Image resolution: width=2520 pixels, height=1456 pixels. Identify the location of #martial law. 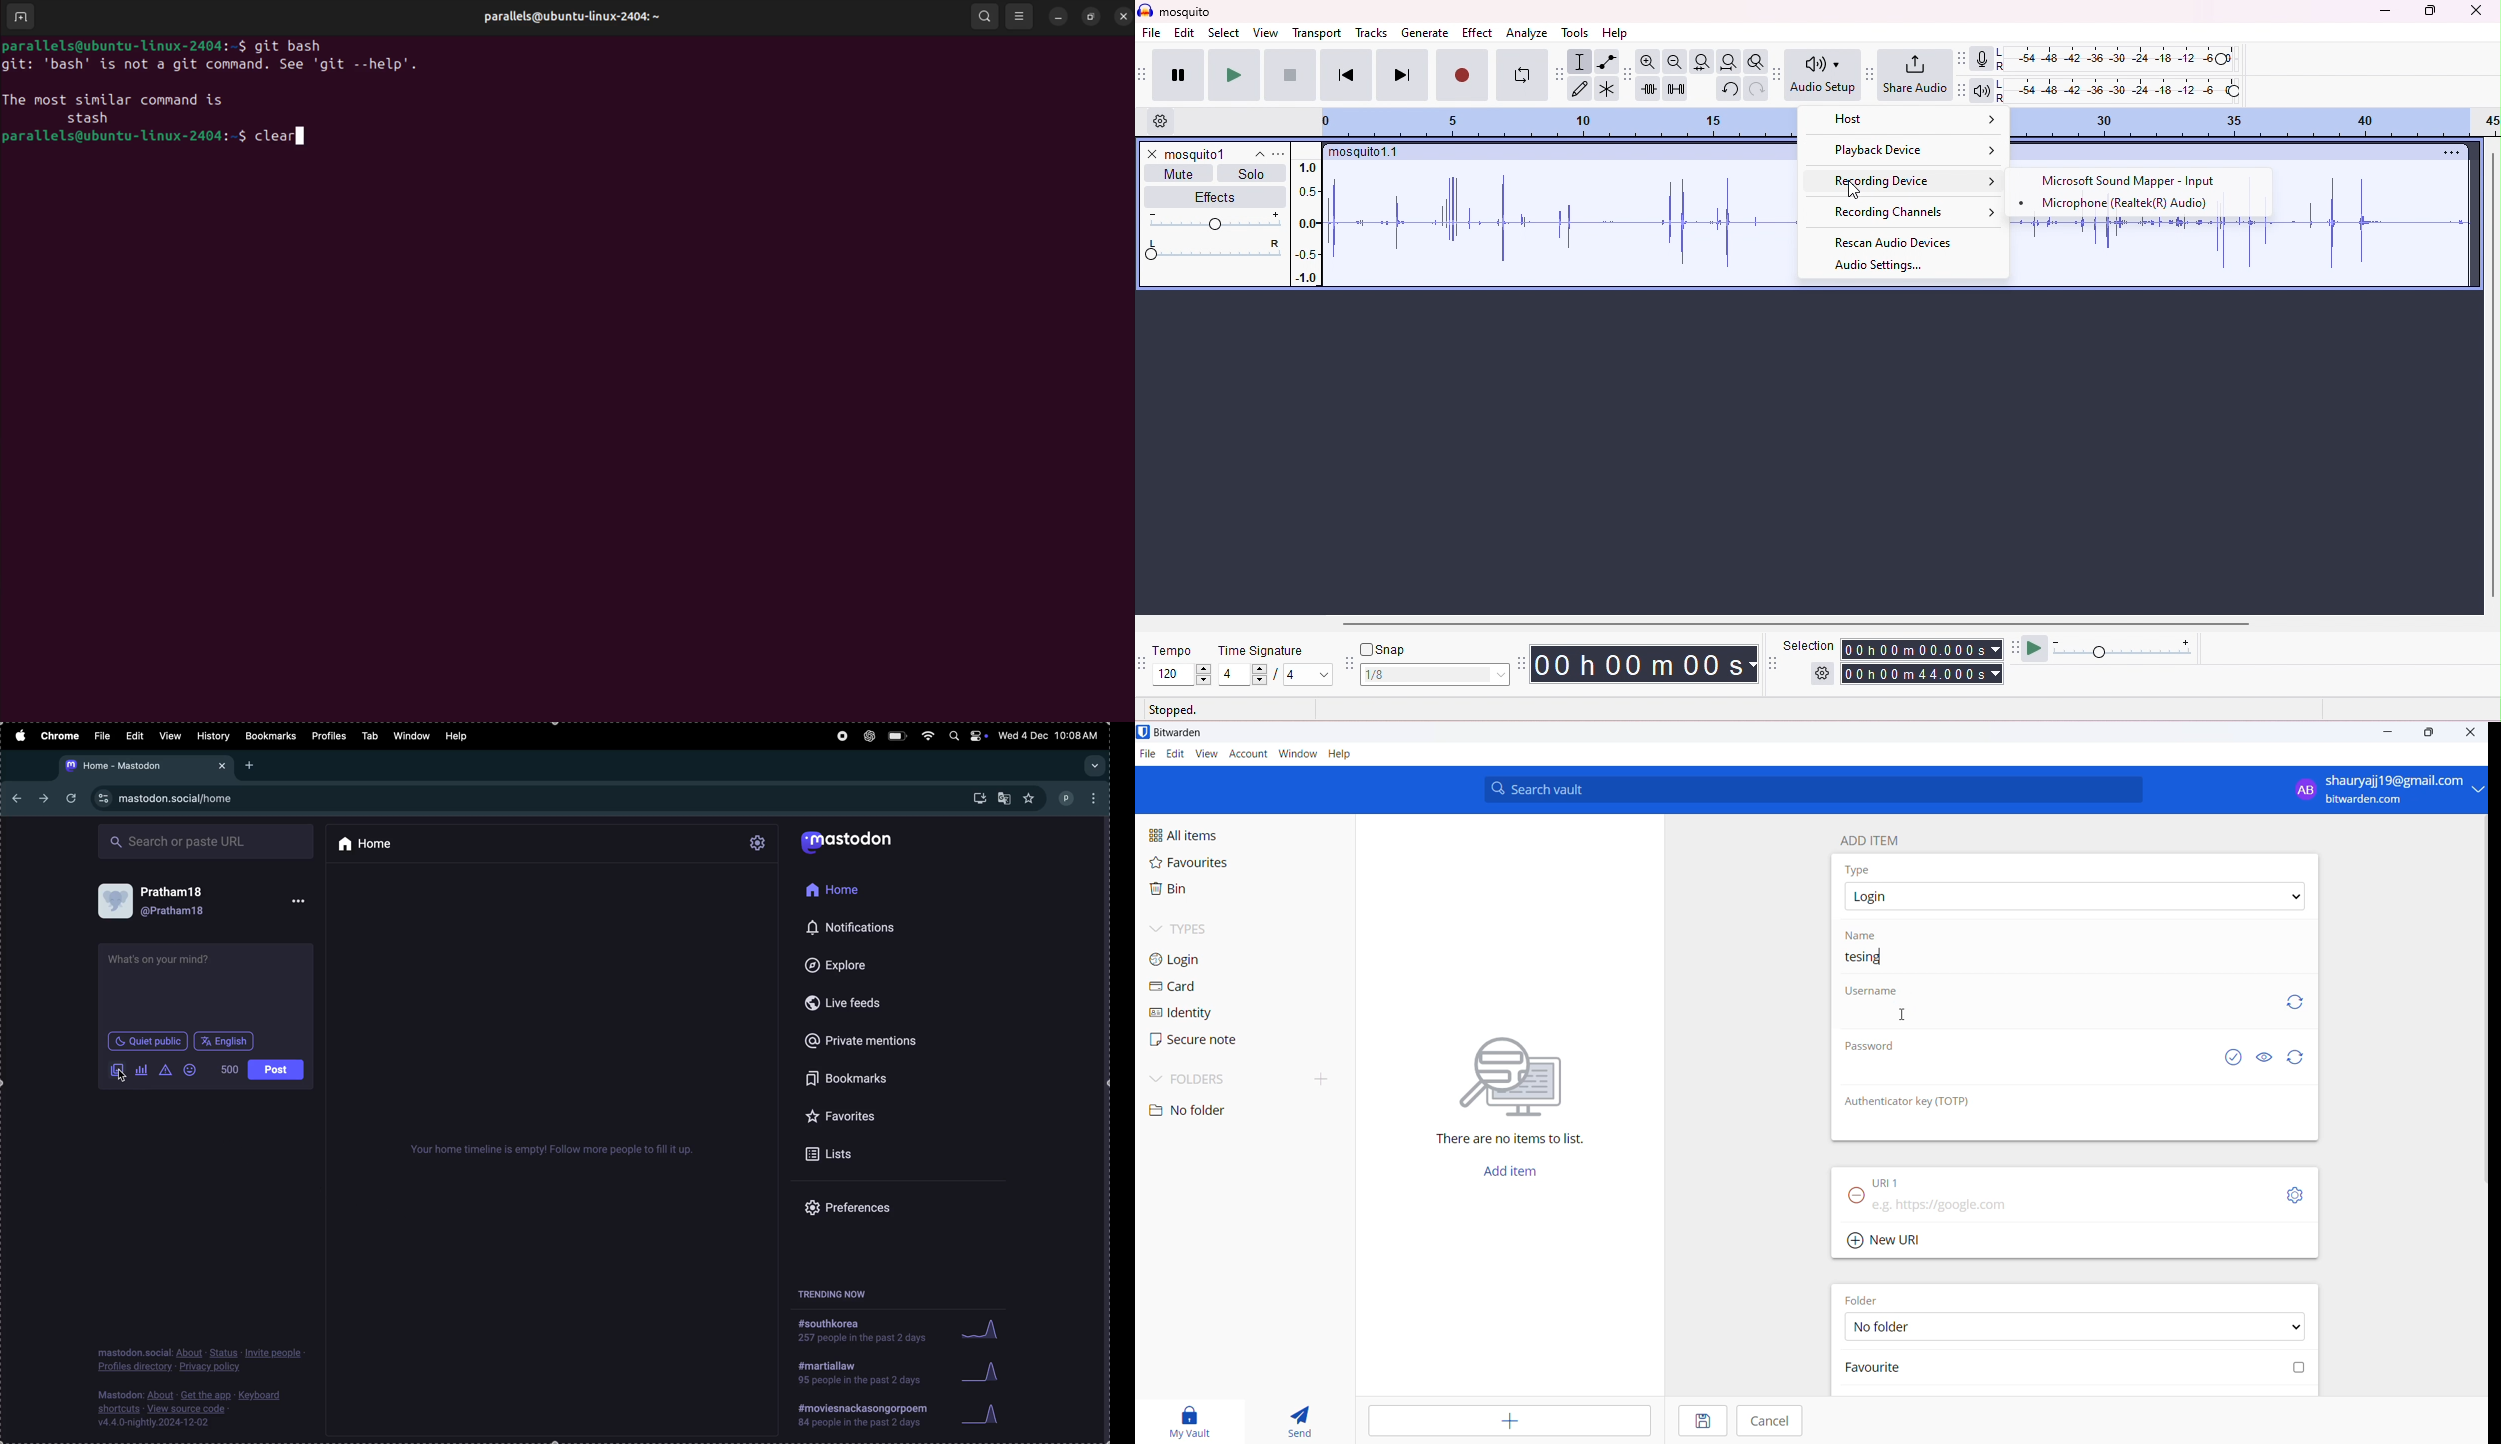
(855, 1376).